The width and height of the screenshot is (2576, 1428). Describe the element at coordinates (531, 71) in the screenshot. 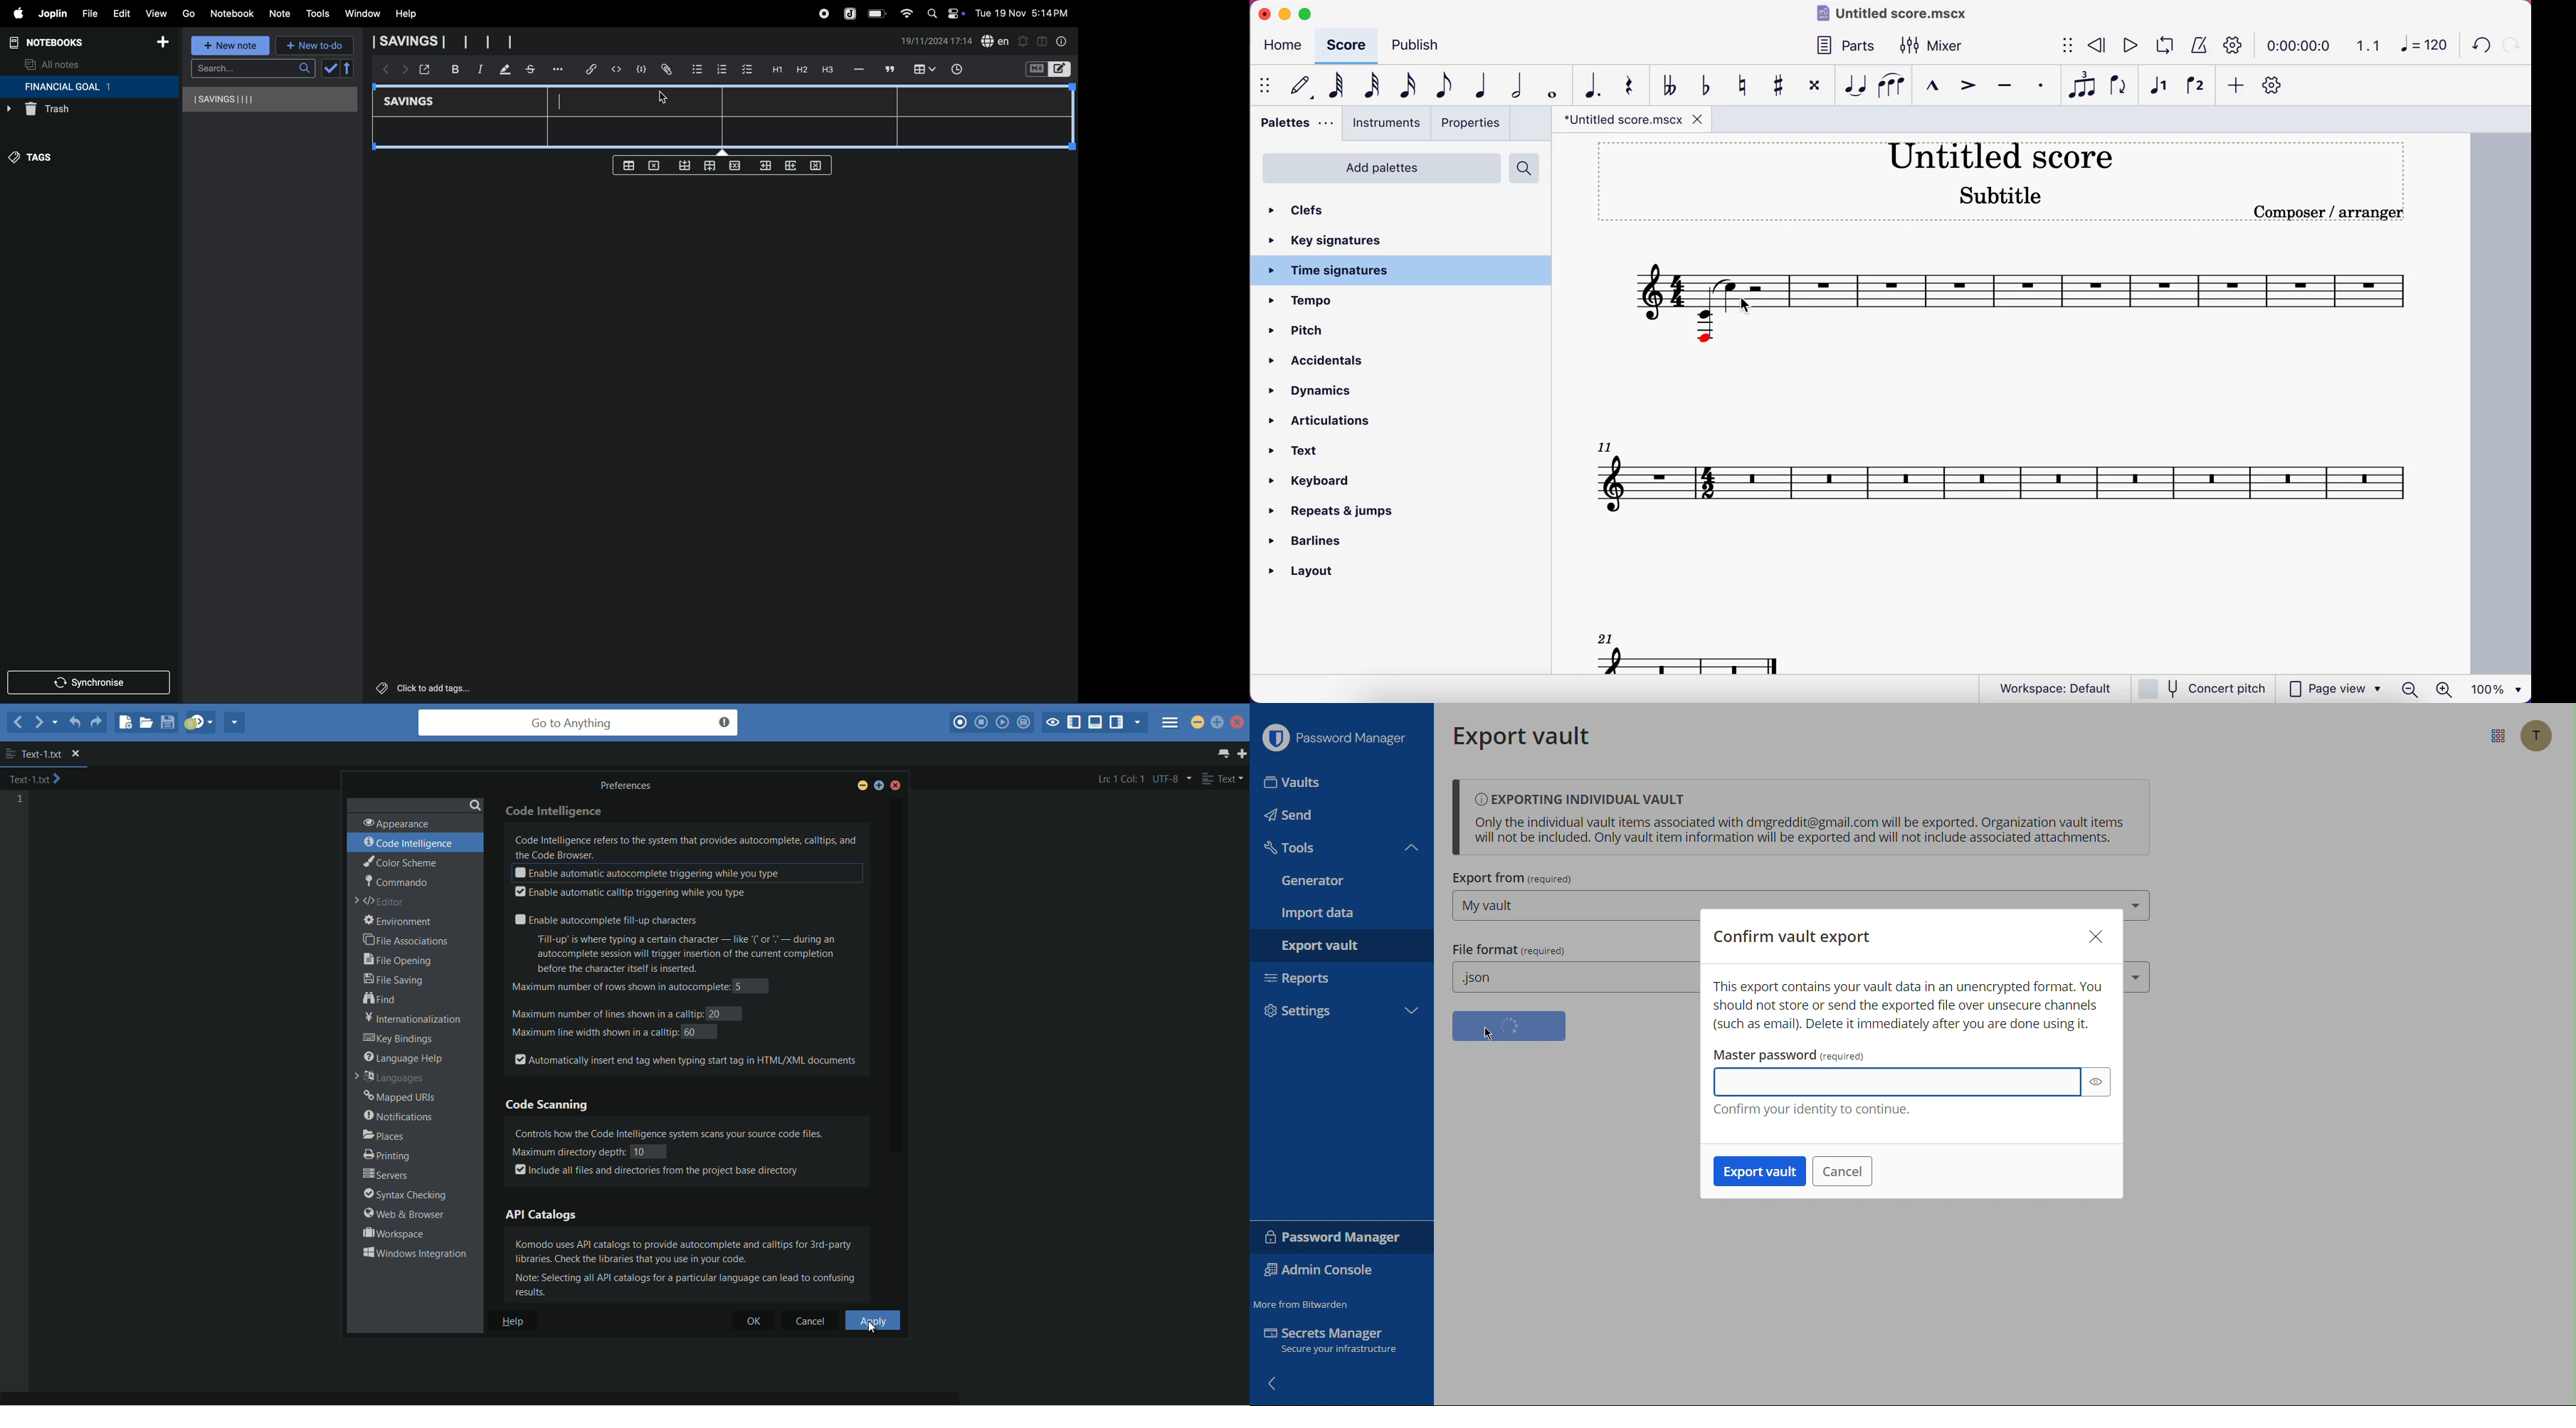

I see `stketchbook` at that location.